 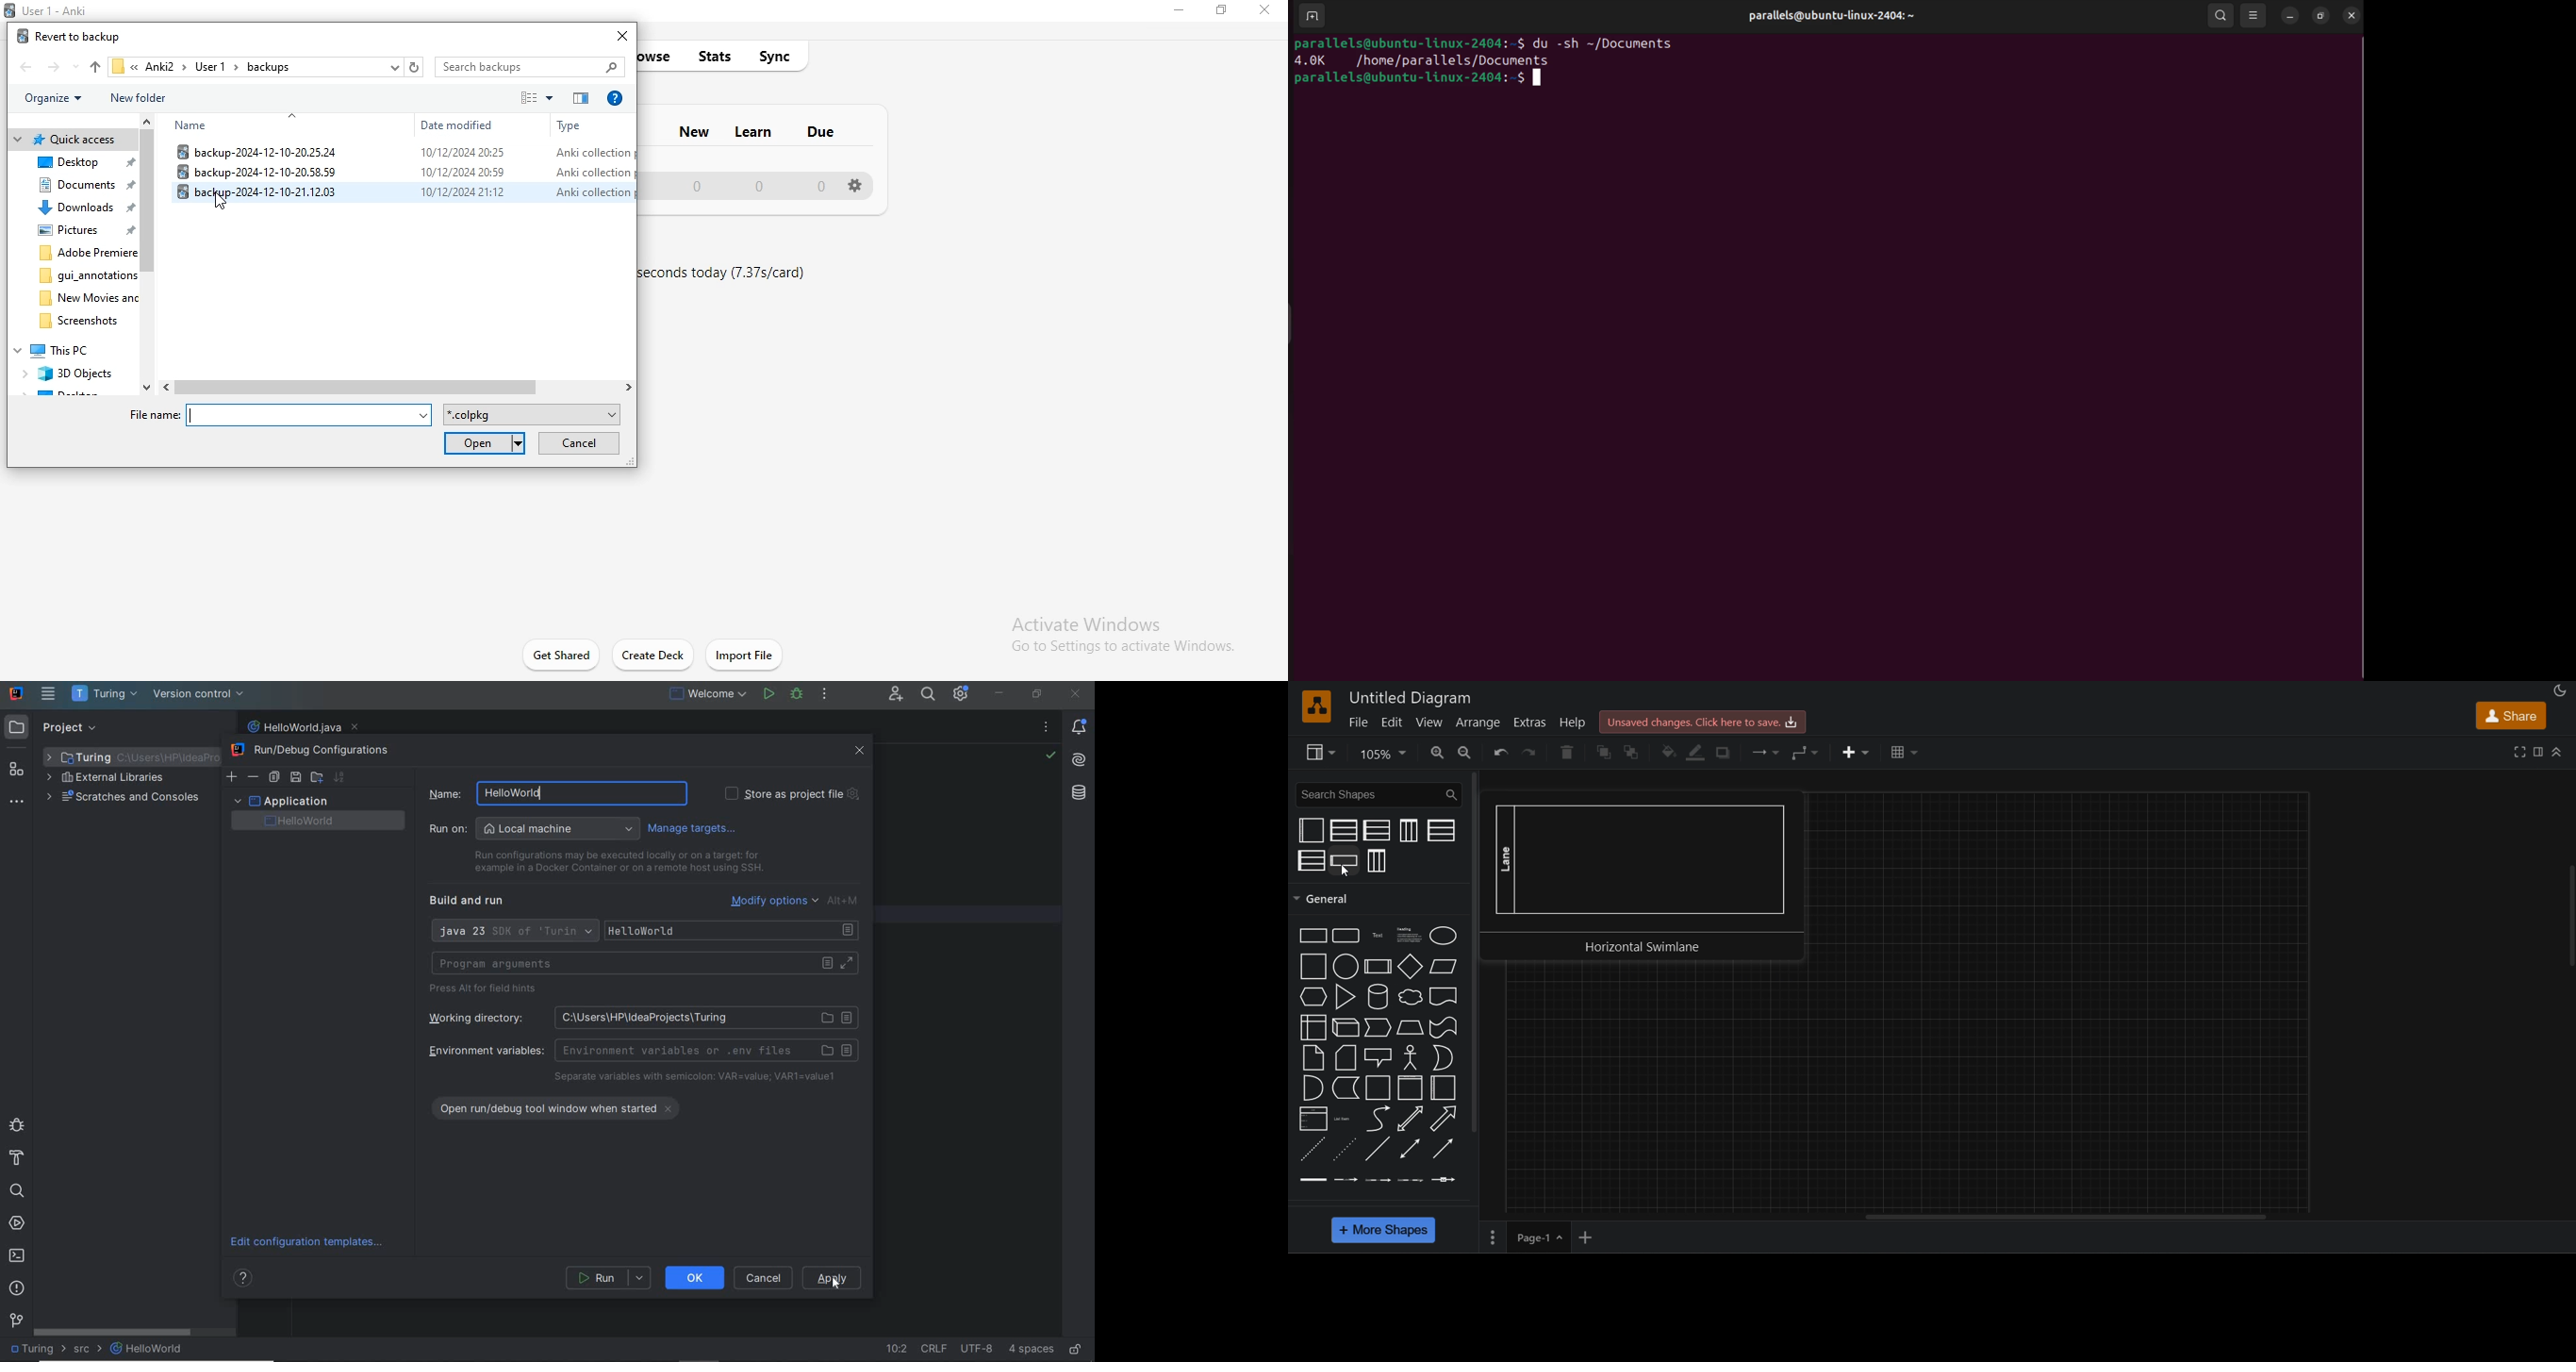 I want to click on horizontal swimlane, so click(x=1644, y=877).